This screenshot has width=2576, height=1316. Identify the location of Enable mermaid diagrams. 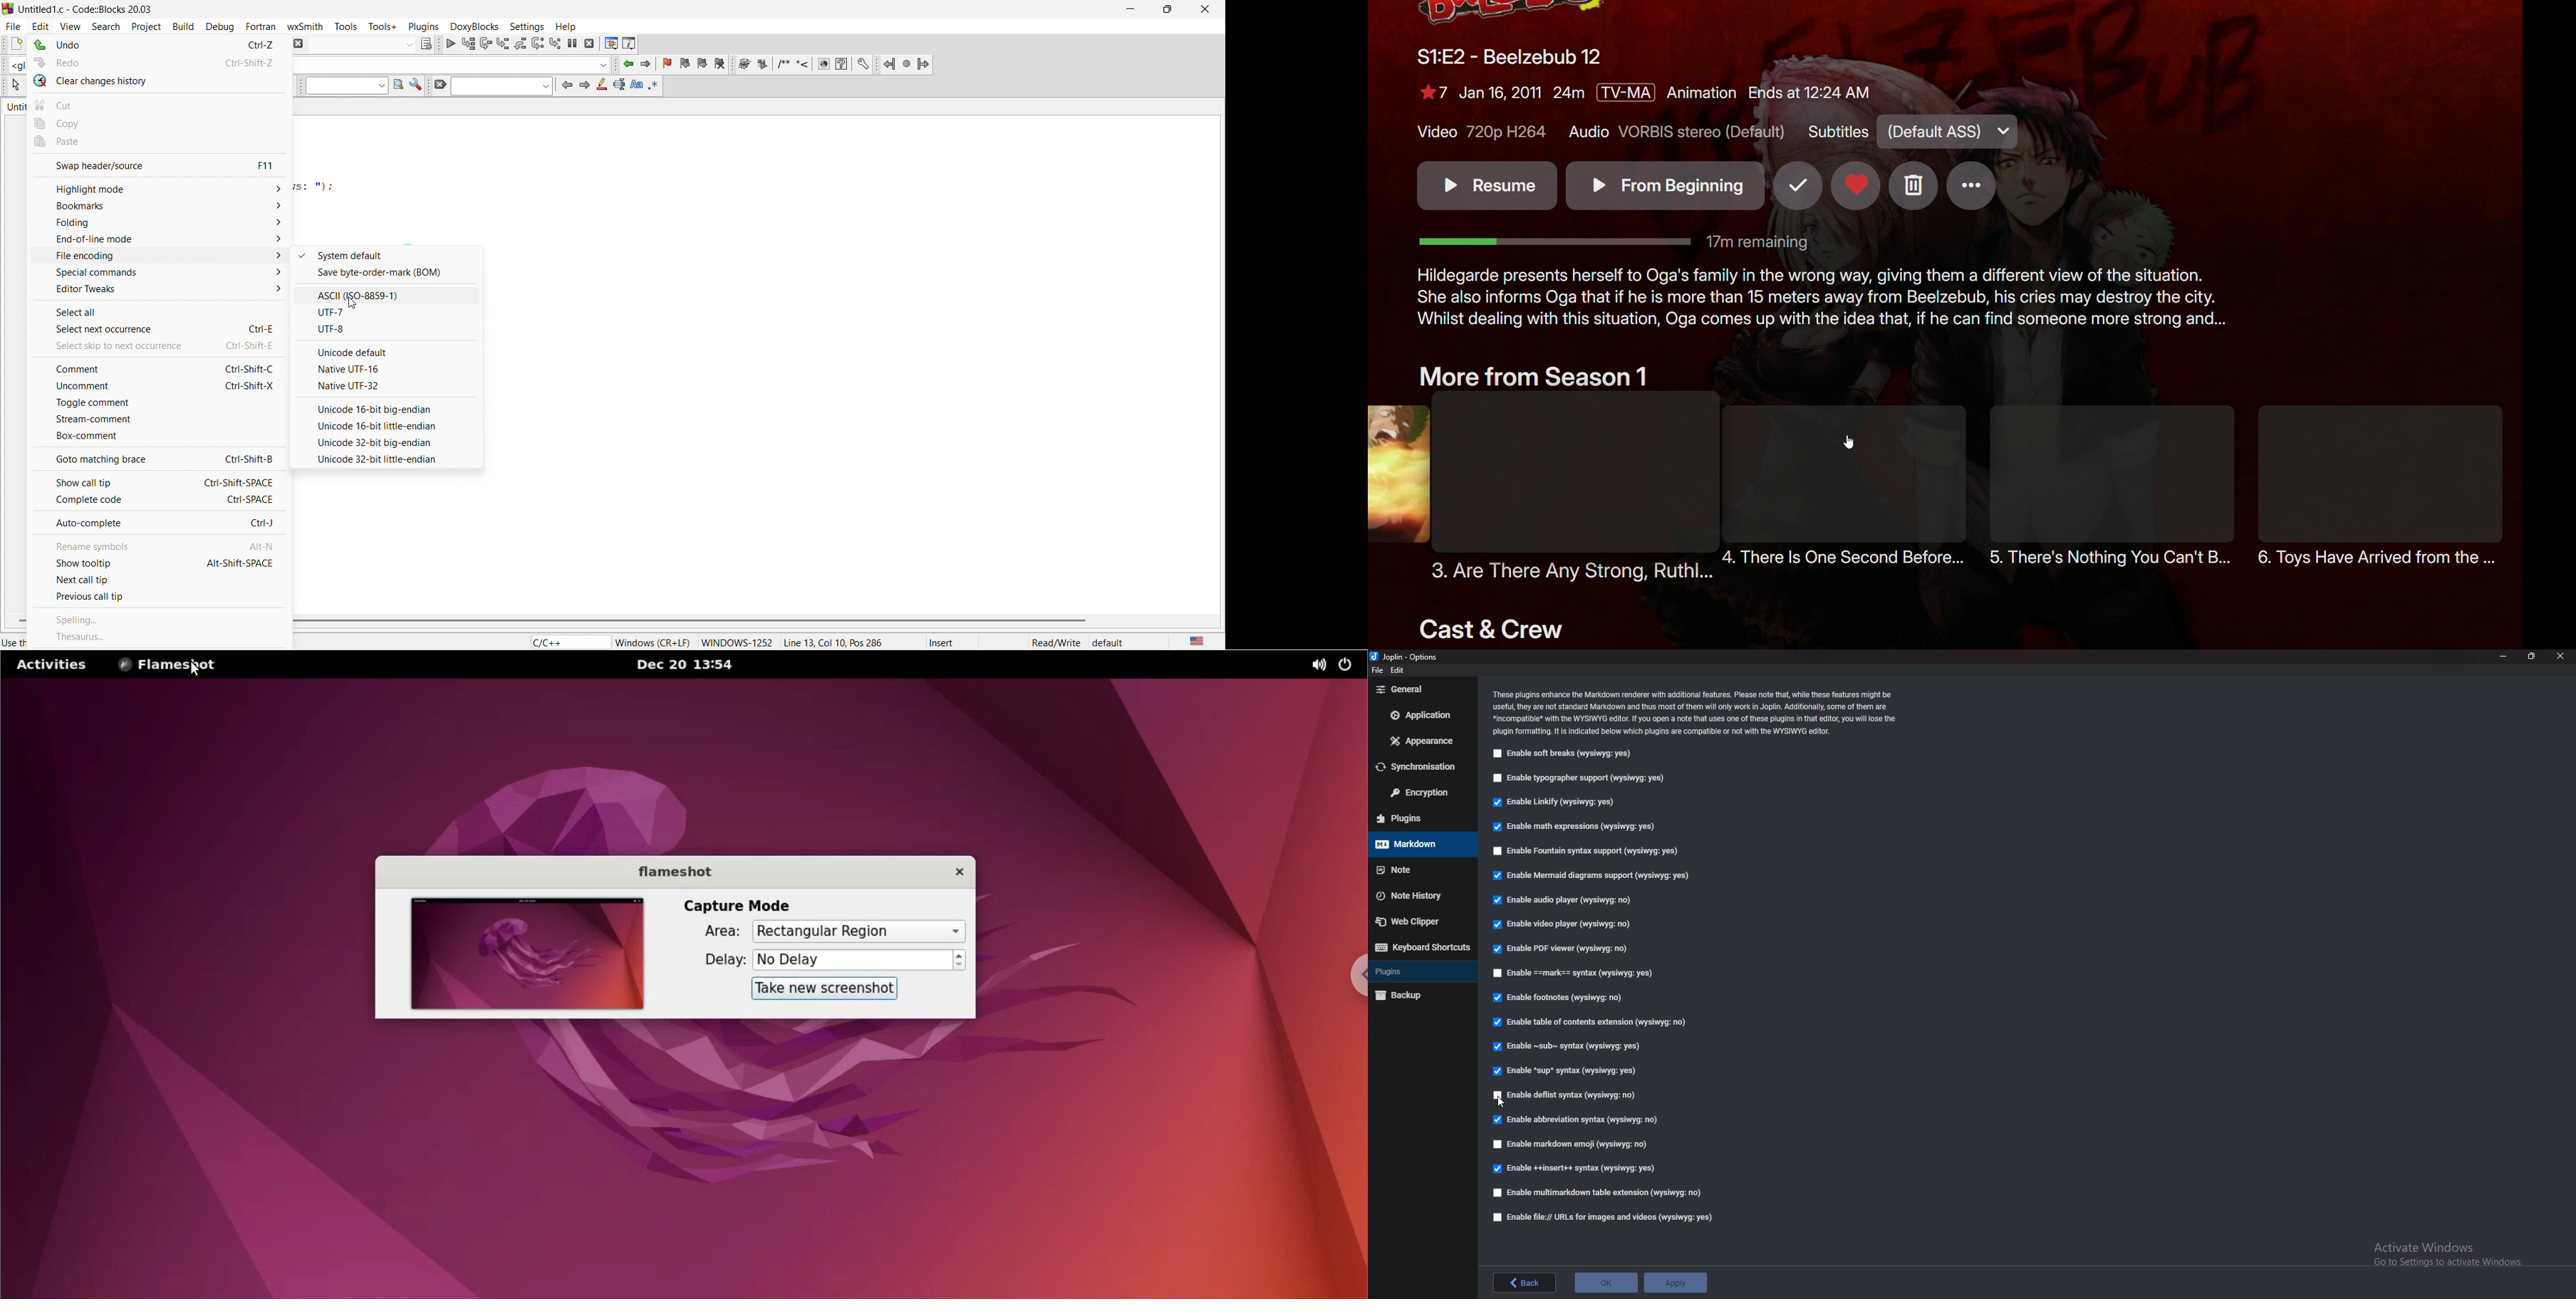
(1596, 876).